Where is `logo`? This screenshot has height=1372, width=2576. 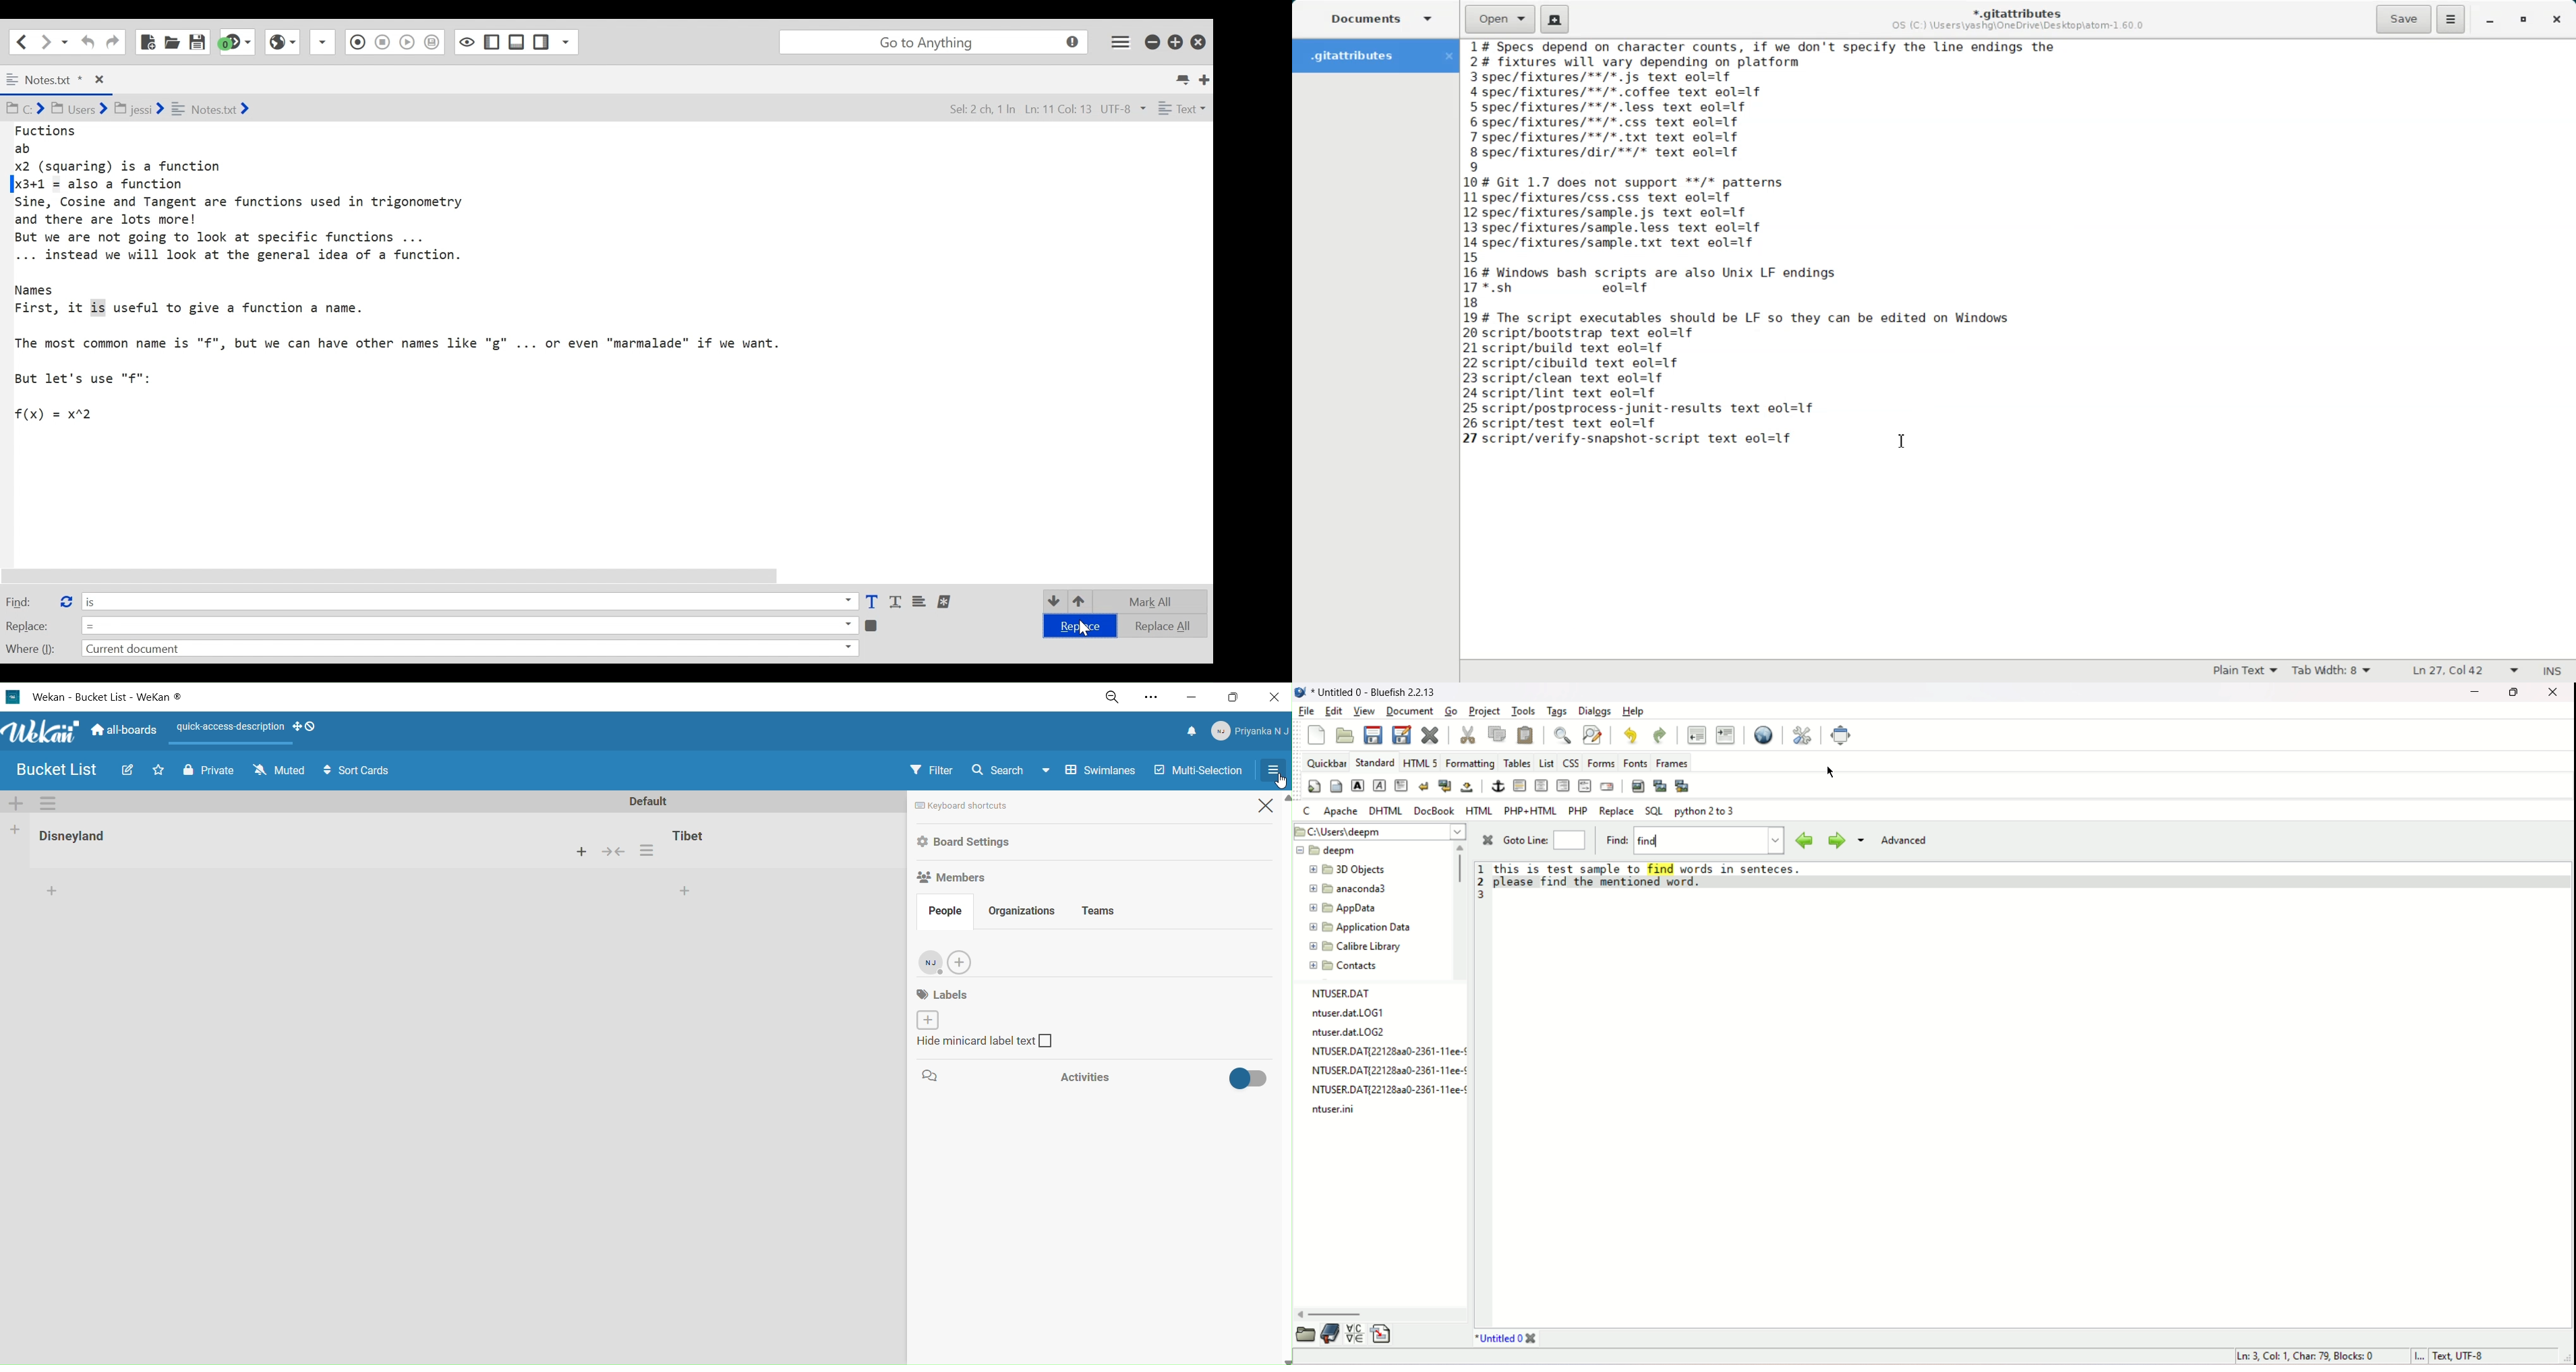
logo is located at coordinates (1300, 692).